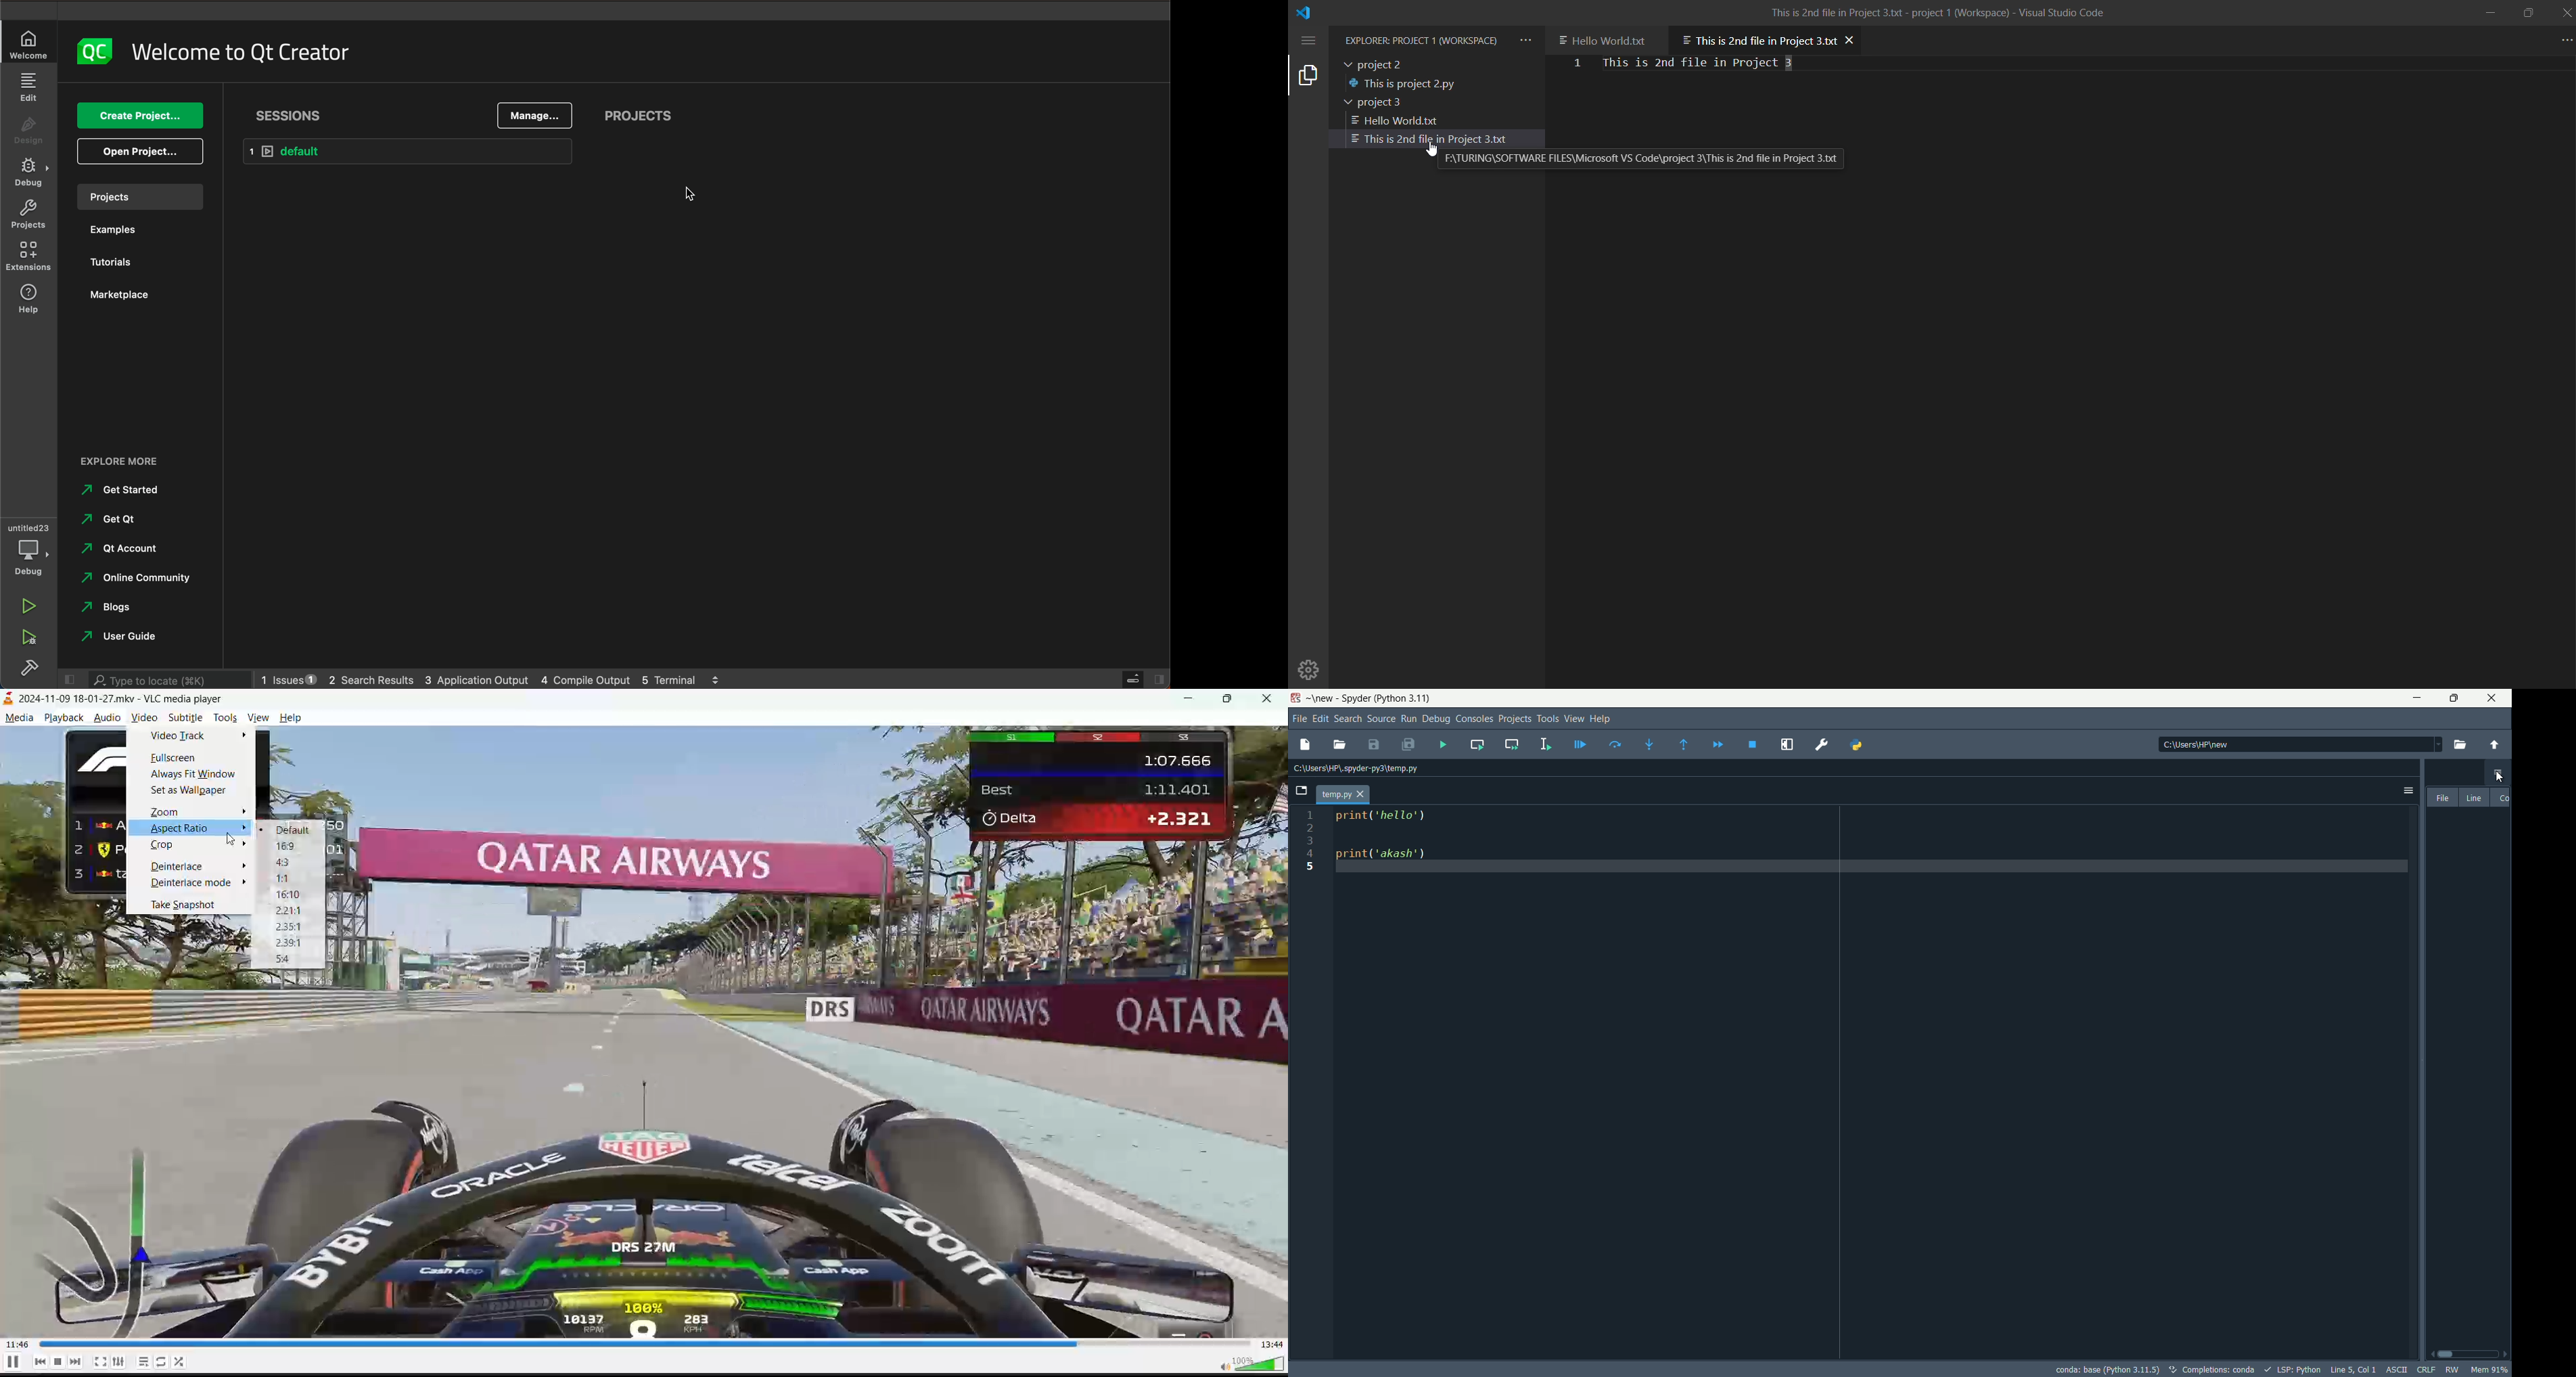  Describe the element at coordinates (28, 216) in the screenshot. I see `project` at that location.